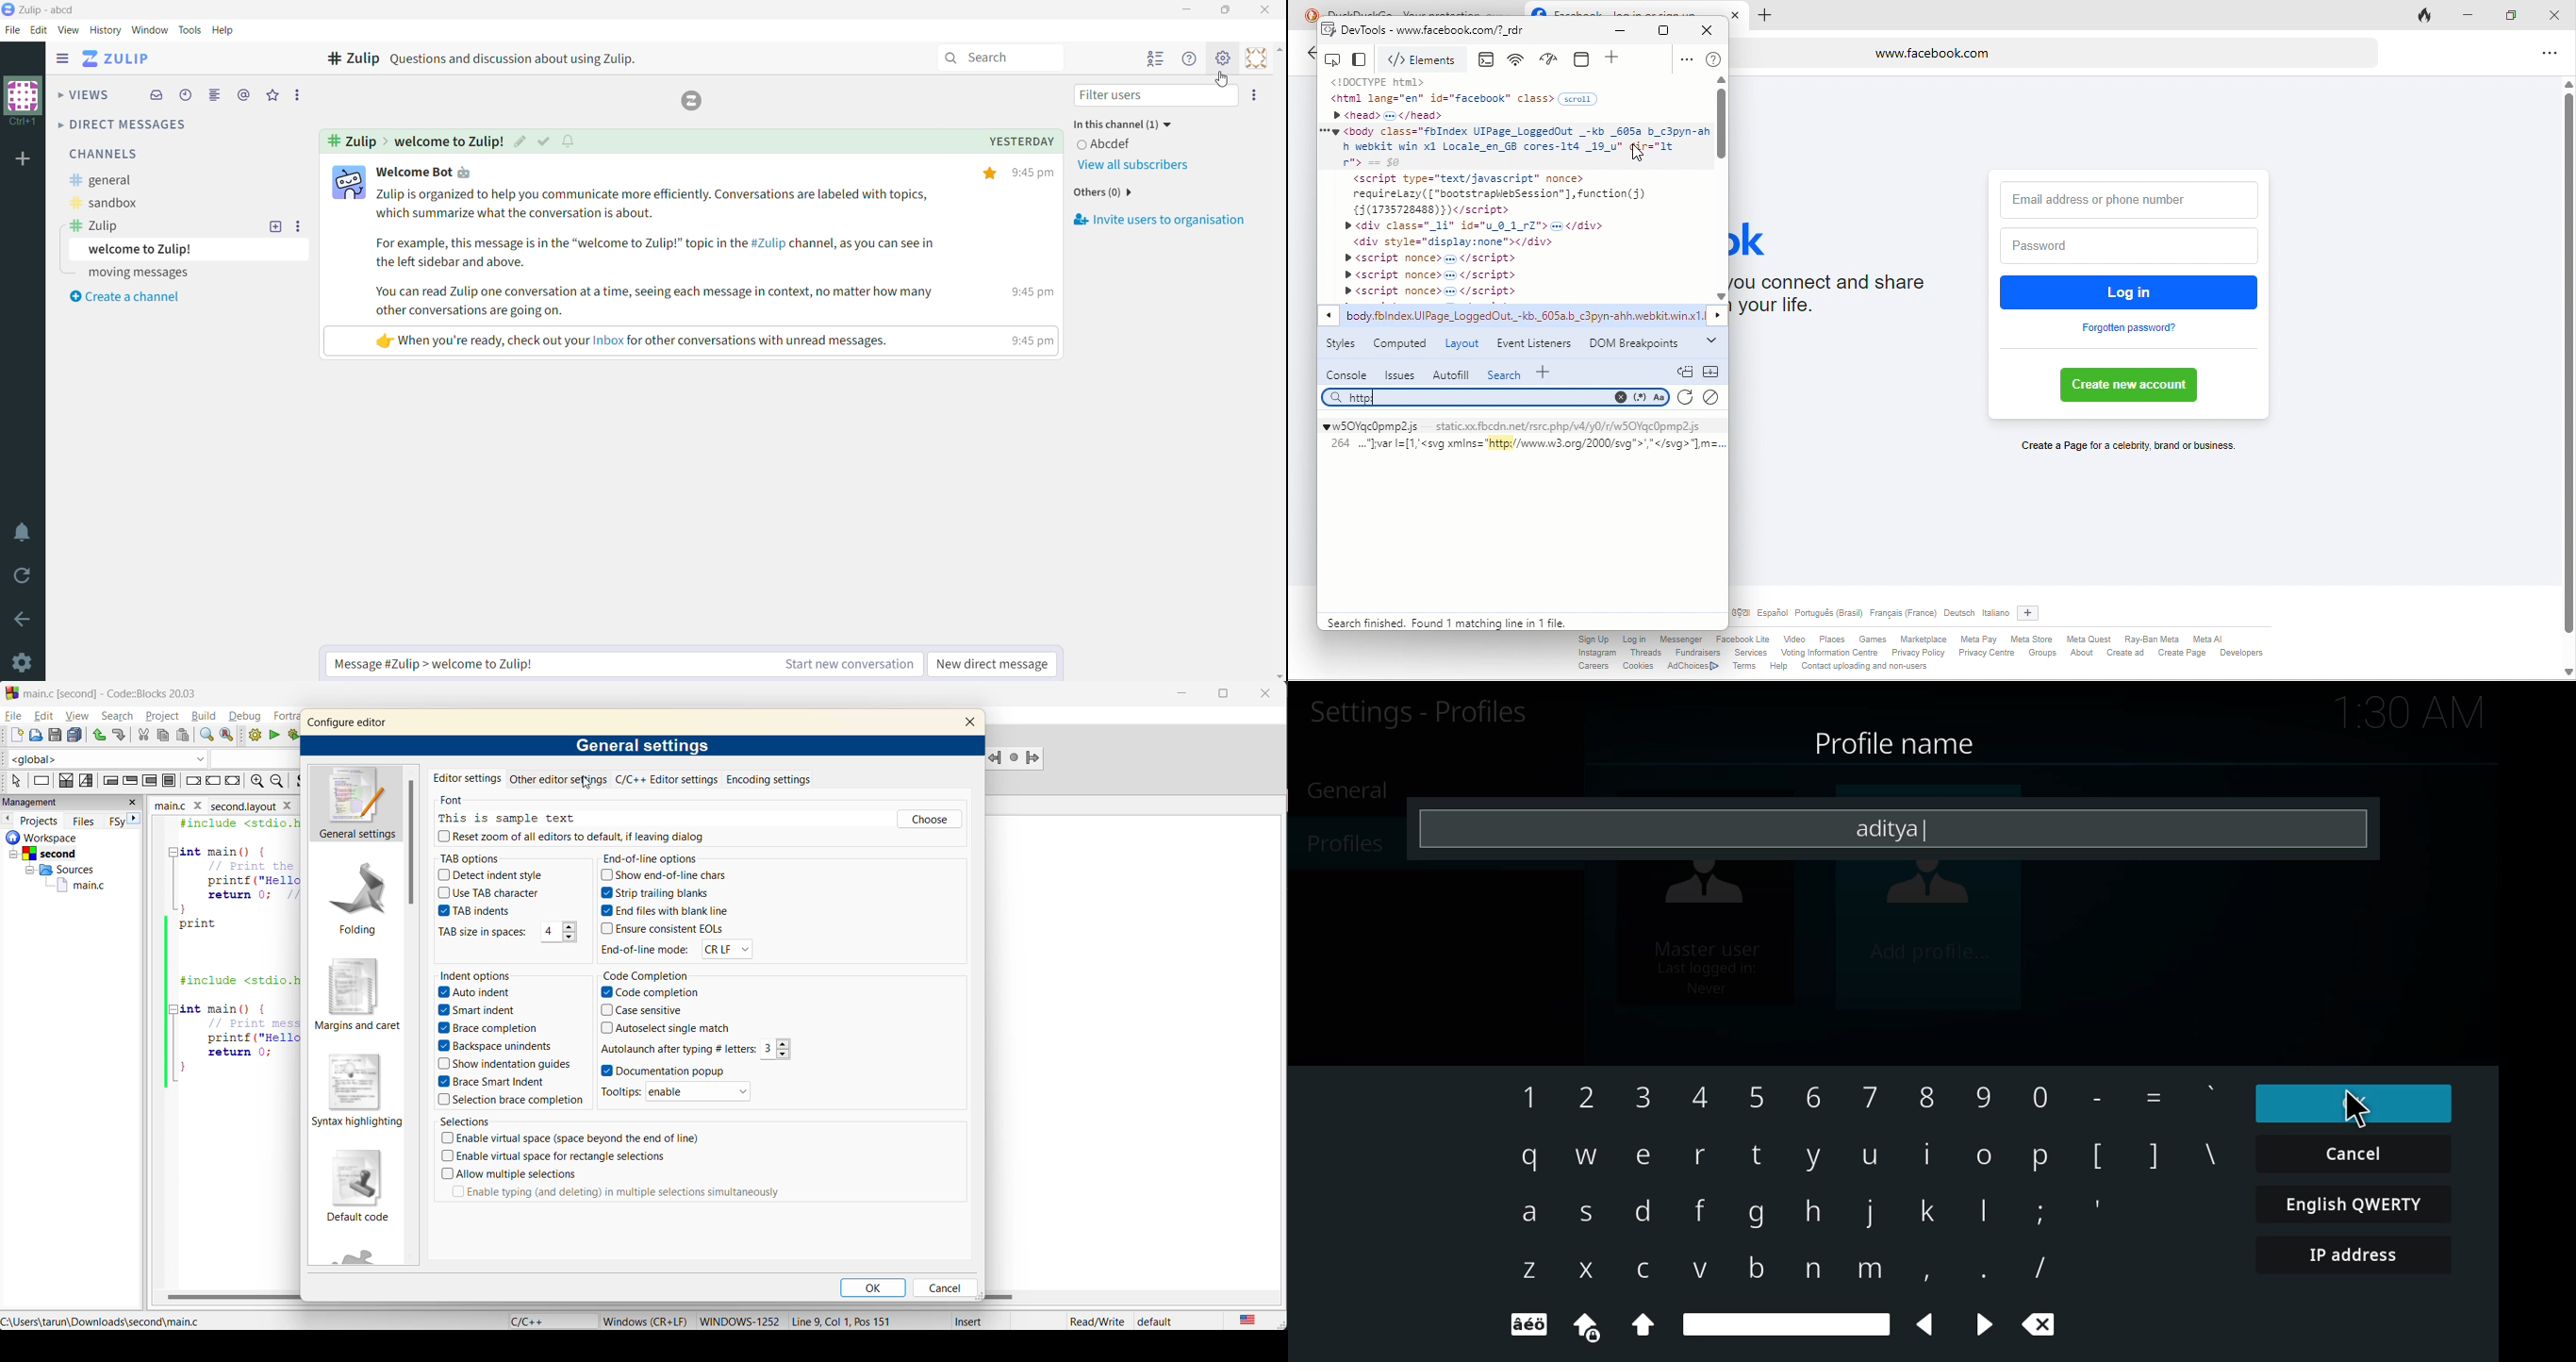 The image size is (2576, 1372). What do you see at coordinates (245, 95) in the screenshot?
I see `Mentions` at bounding box center [245, 95].